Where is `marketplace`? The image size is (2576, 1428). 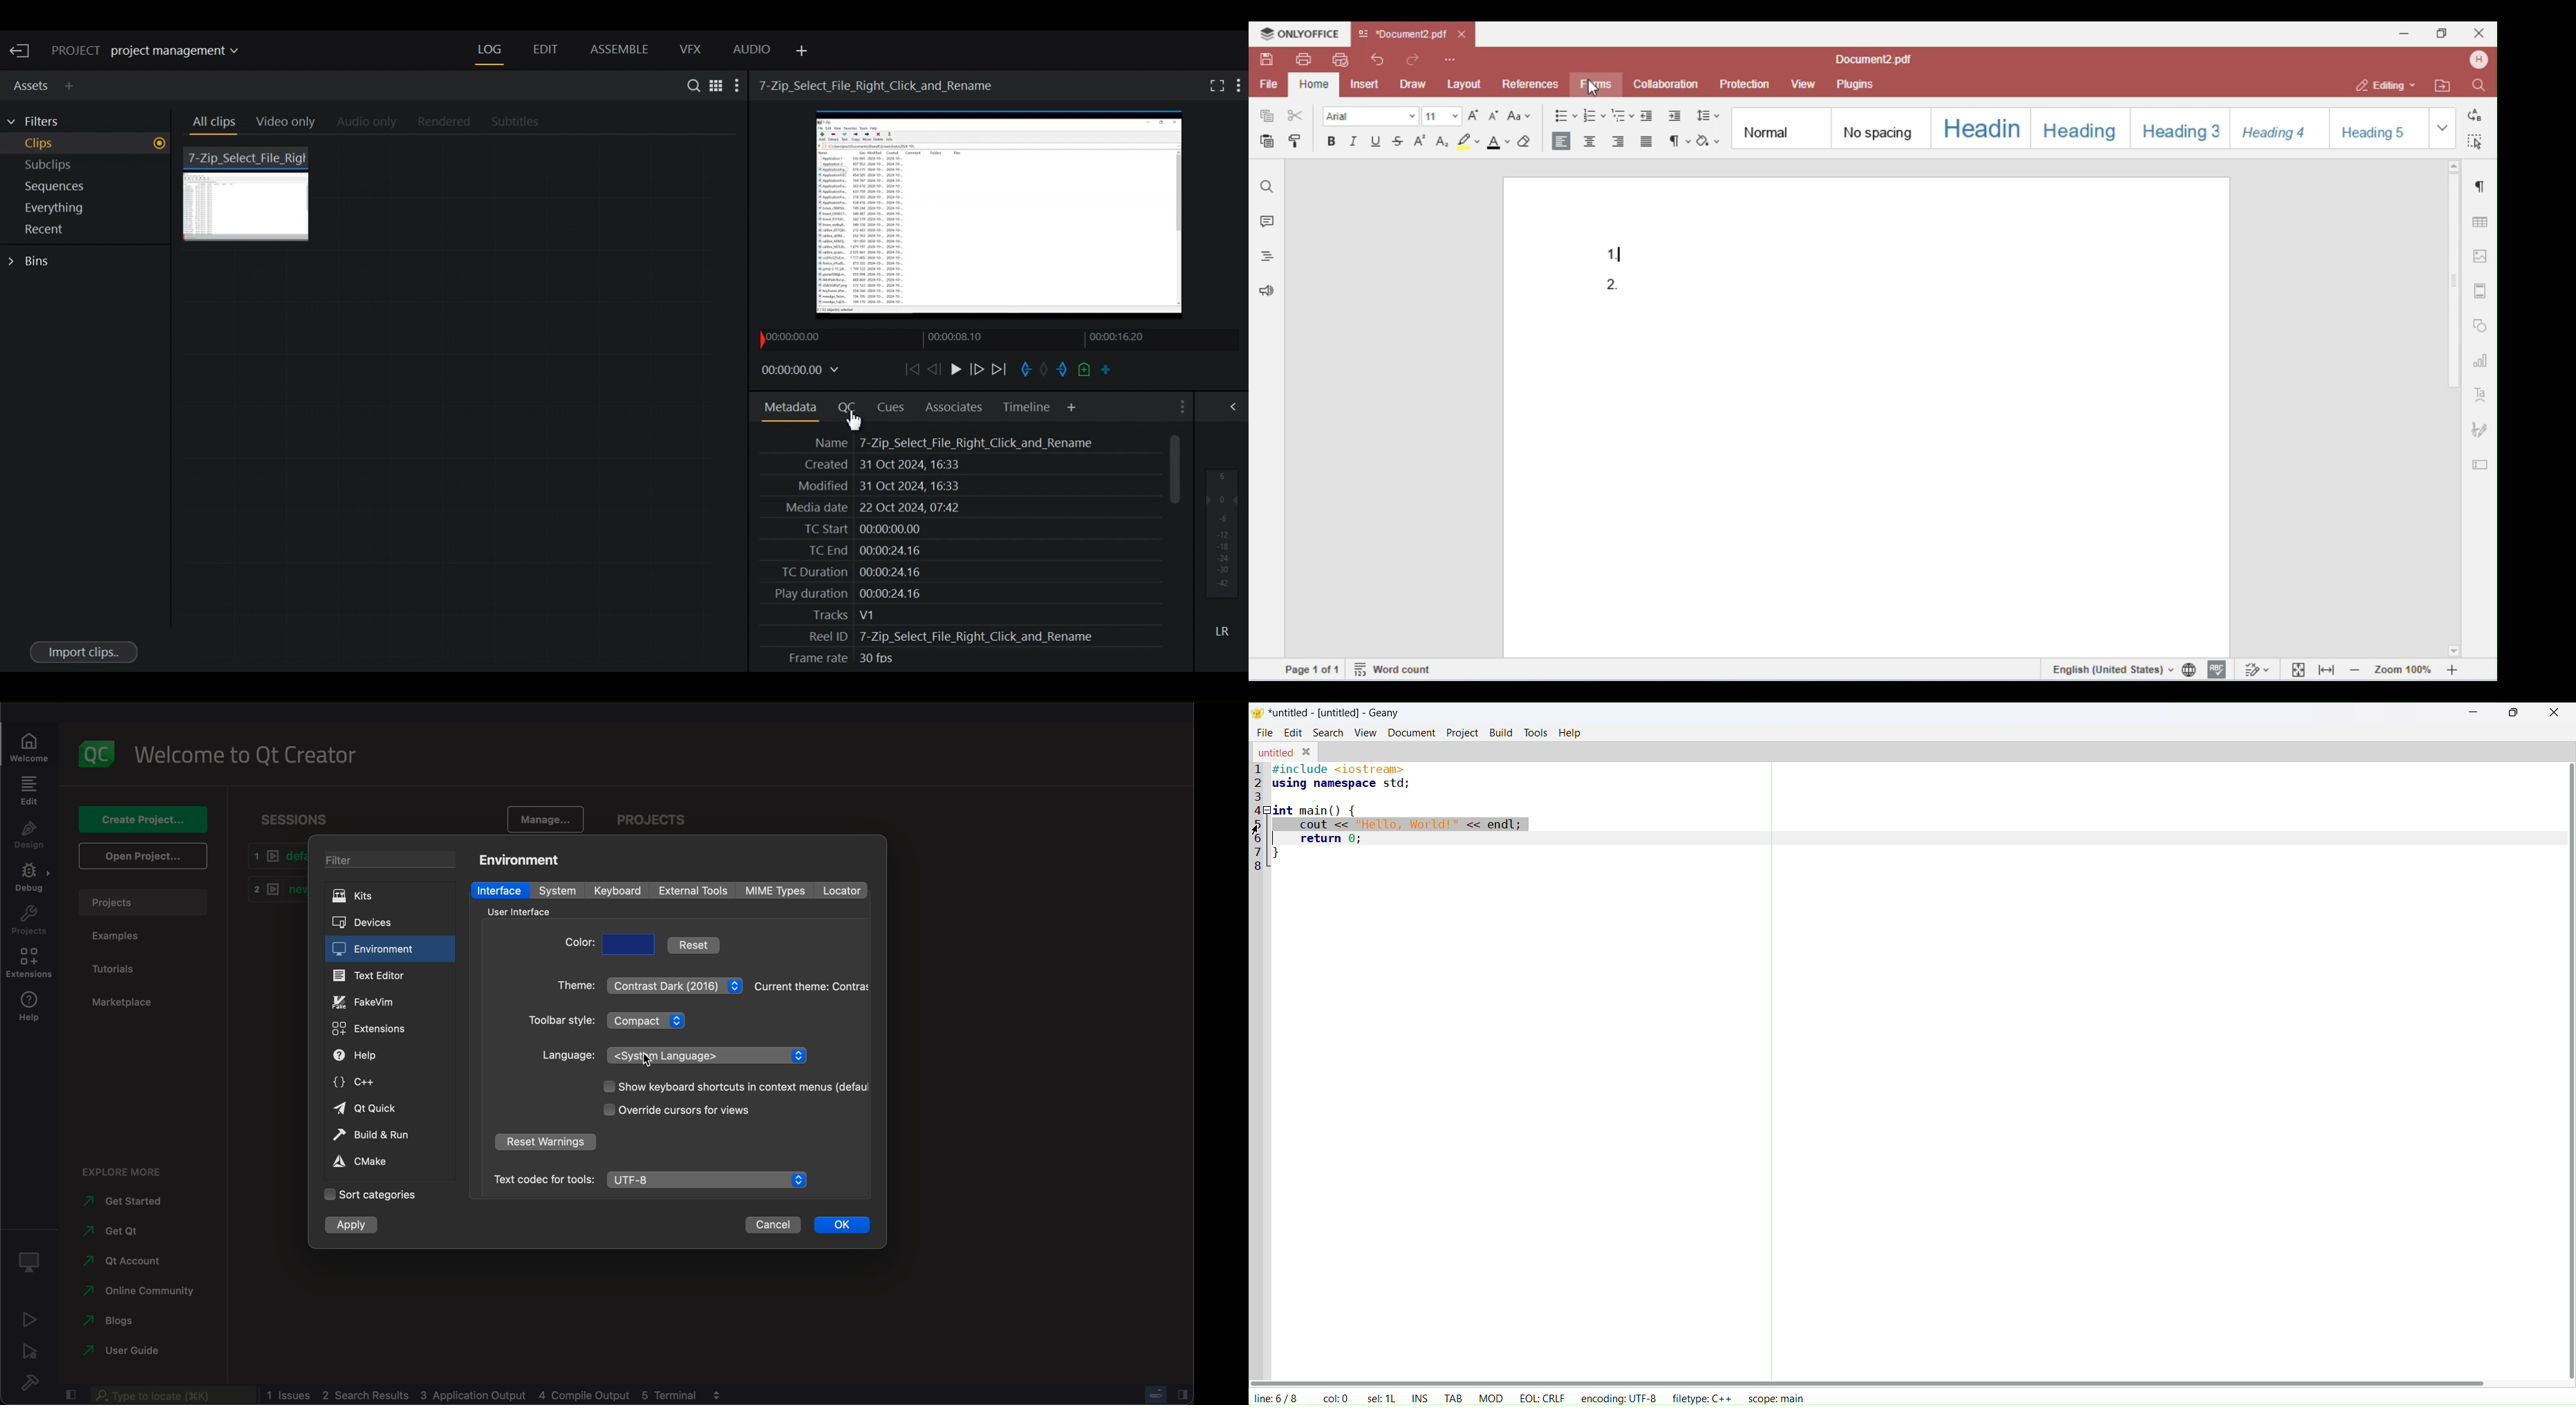
marketplace is located at coordinates (124, 1006).